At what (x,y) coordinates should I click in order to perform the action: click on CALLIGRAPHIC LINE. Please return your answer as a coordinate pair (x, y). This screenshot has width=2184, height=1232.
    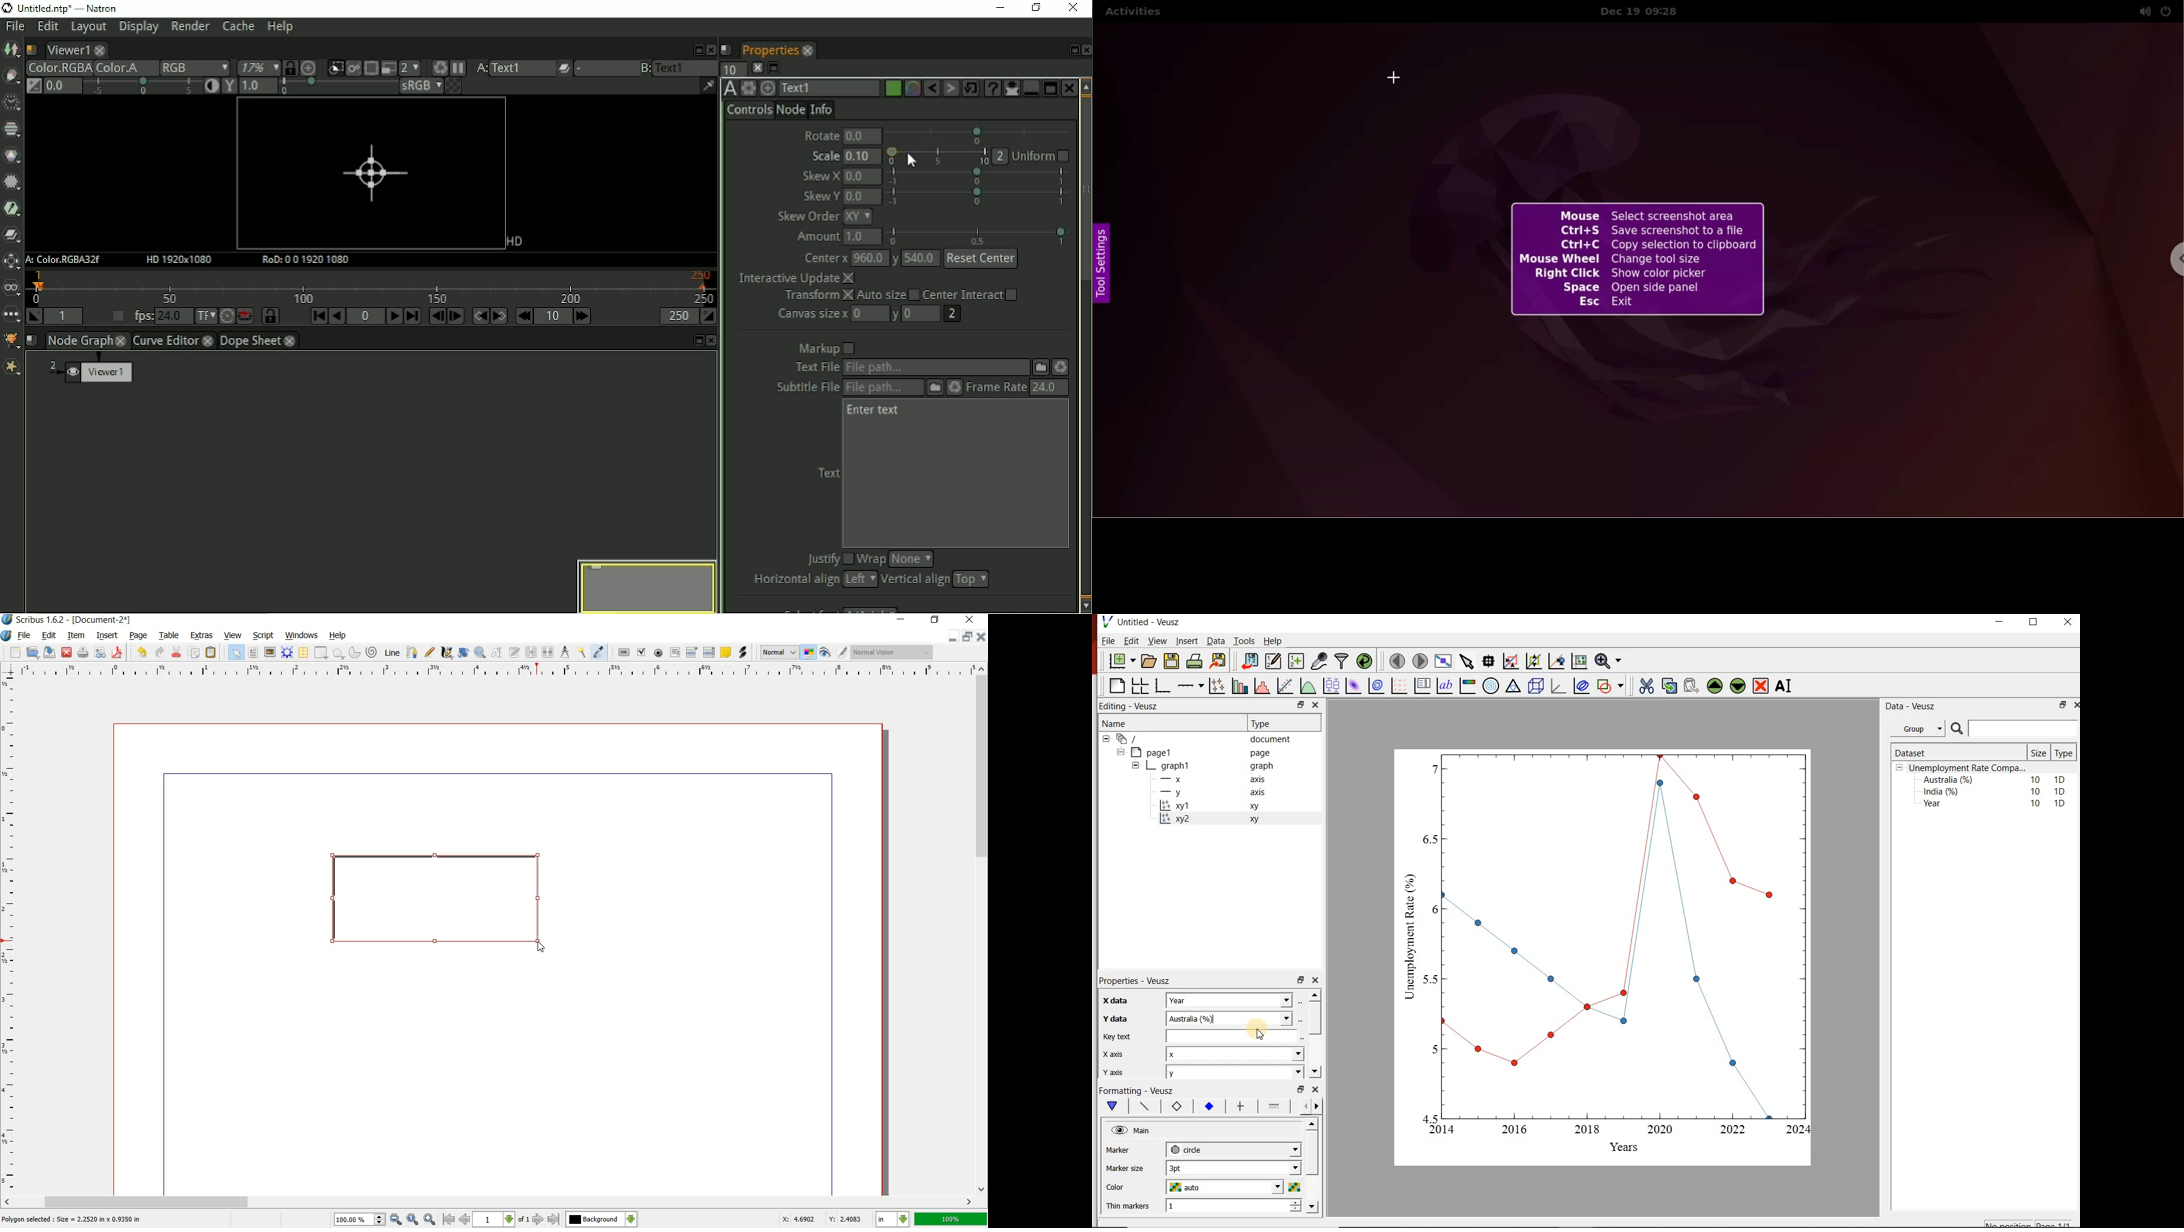
    Looking at the image, I should click on (446, 652).